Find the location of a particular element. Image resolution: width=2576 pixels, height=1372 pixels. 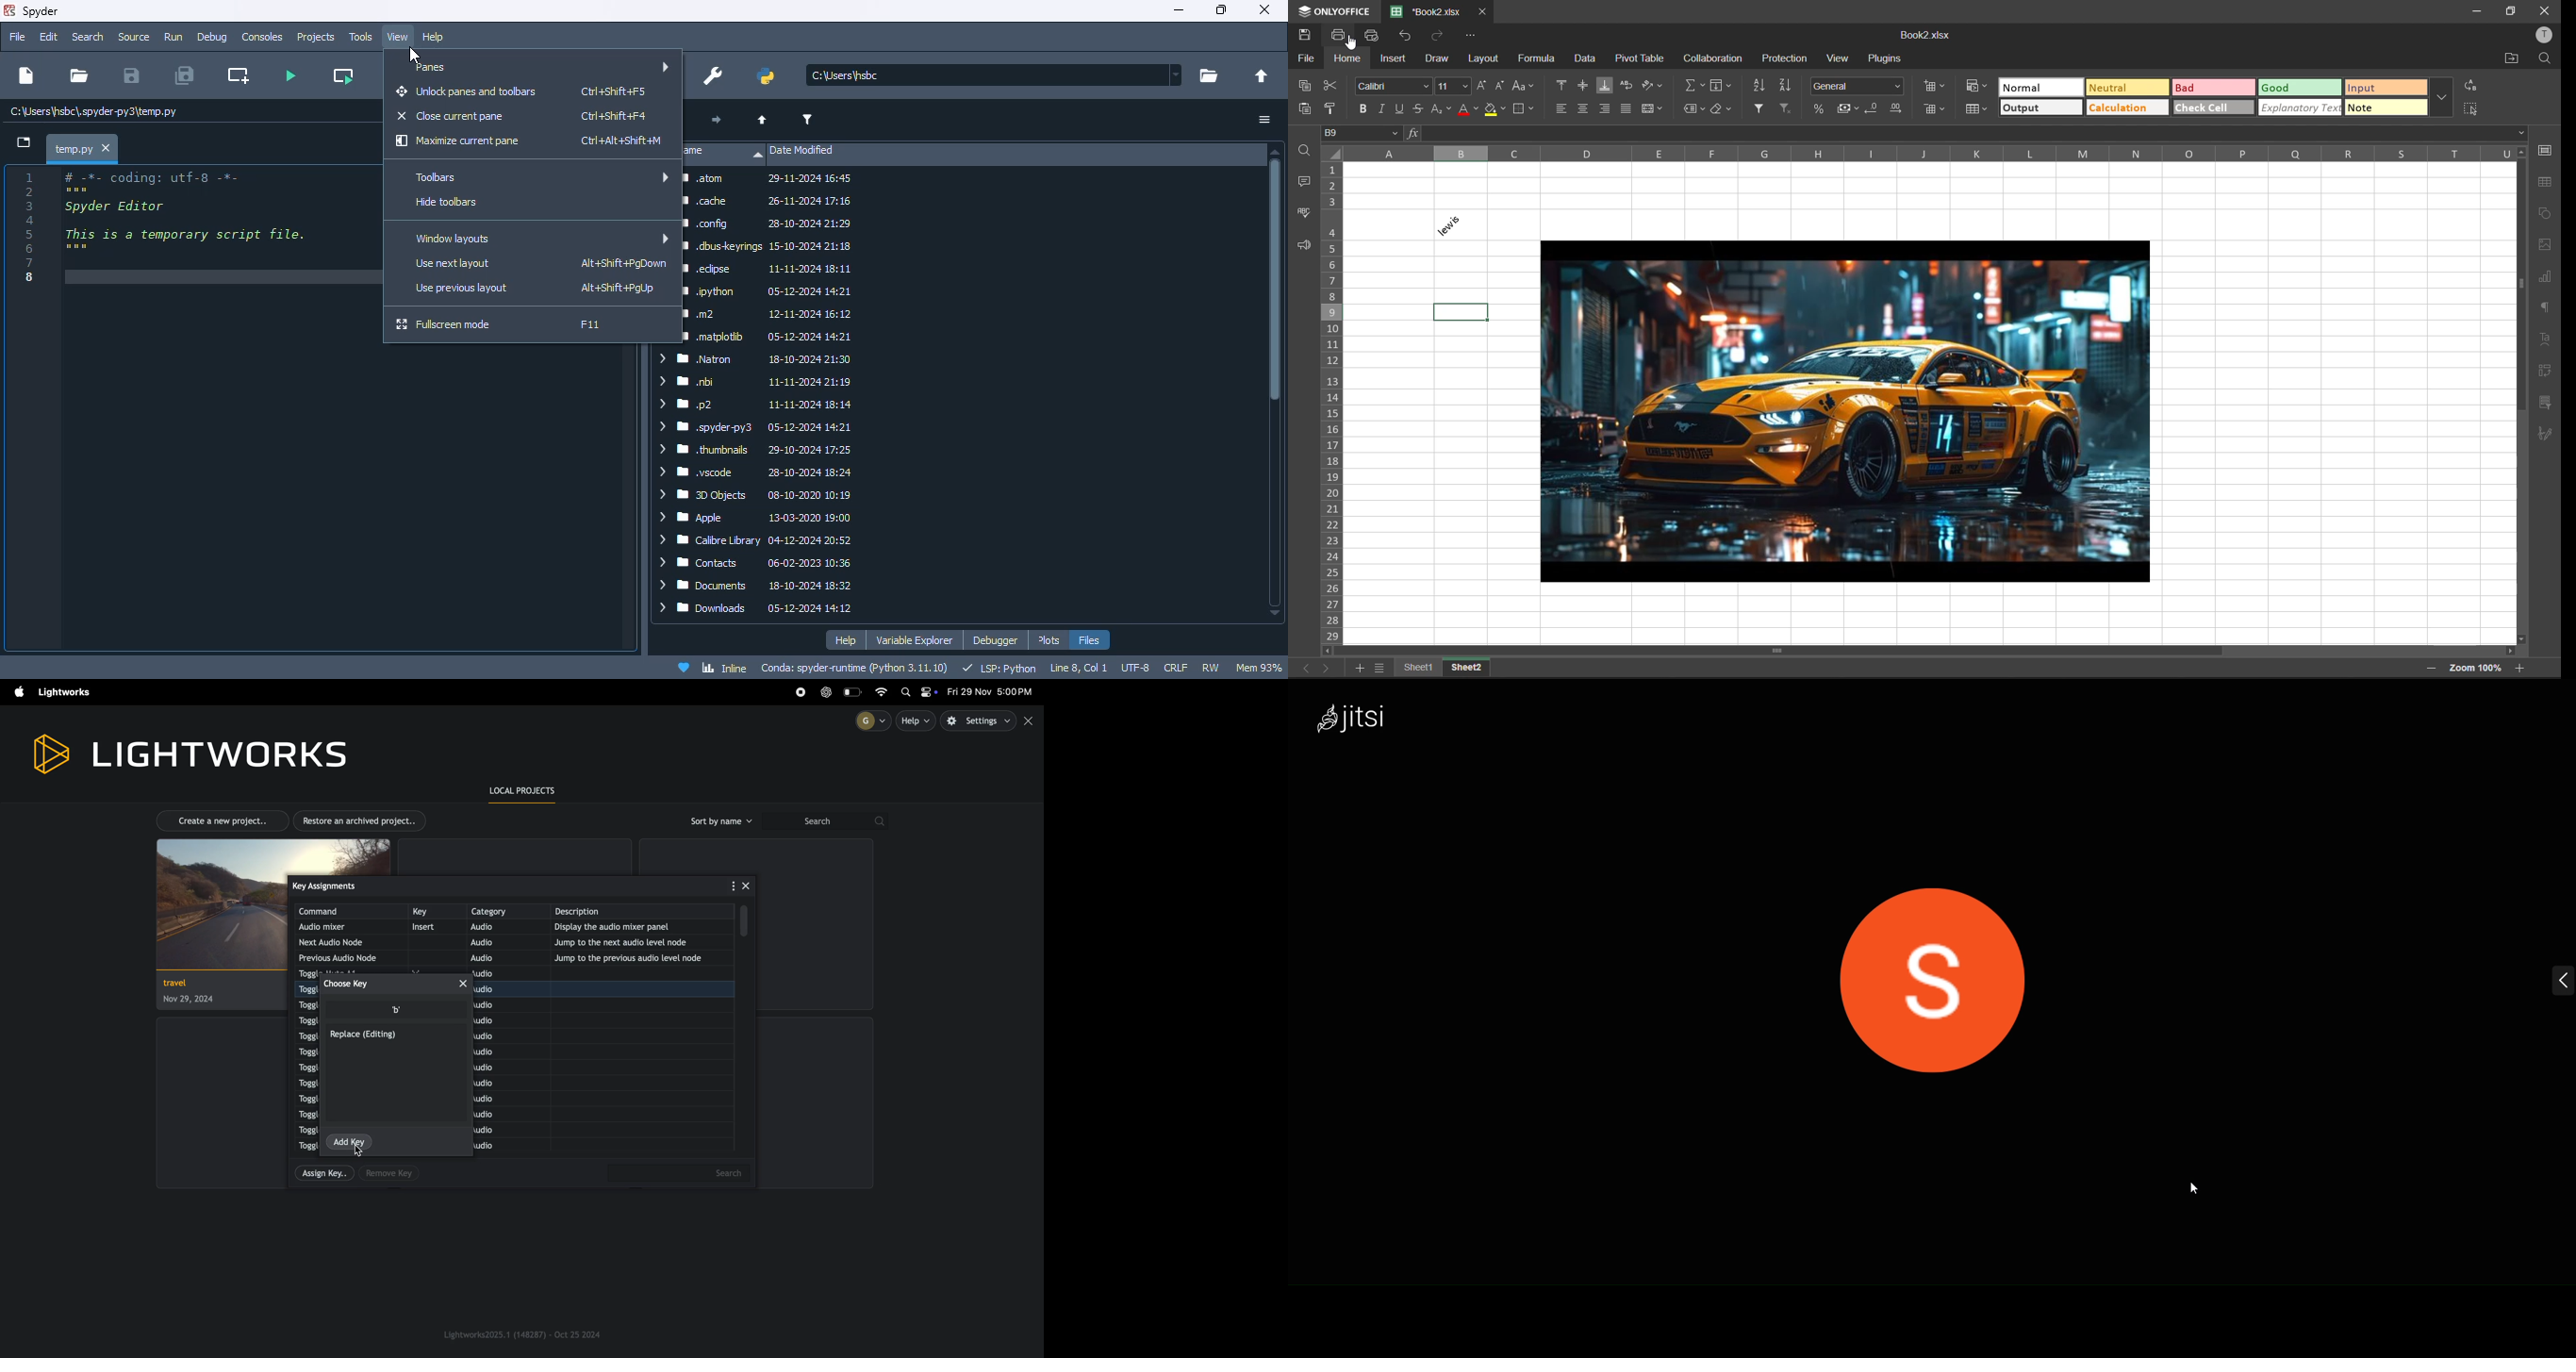

print is located at coordinates (1338, 35).